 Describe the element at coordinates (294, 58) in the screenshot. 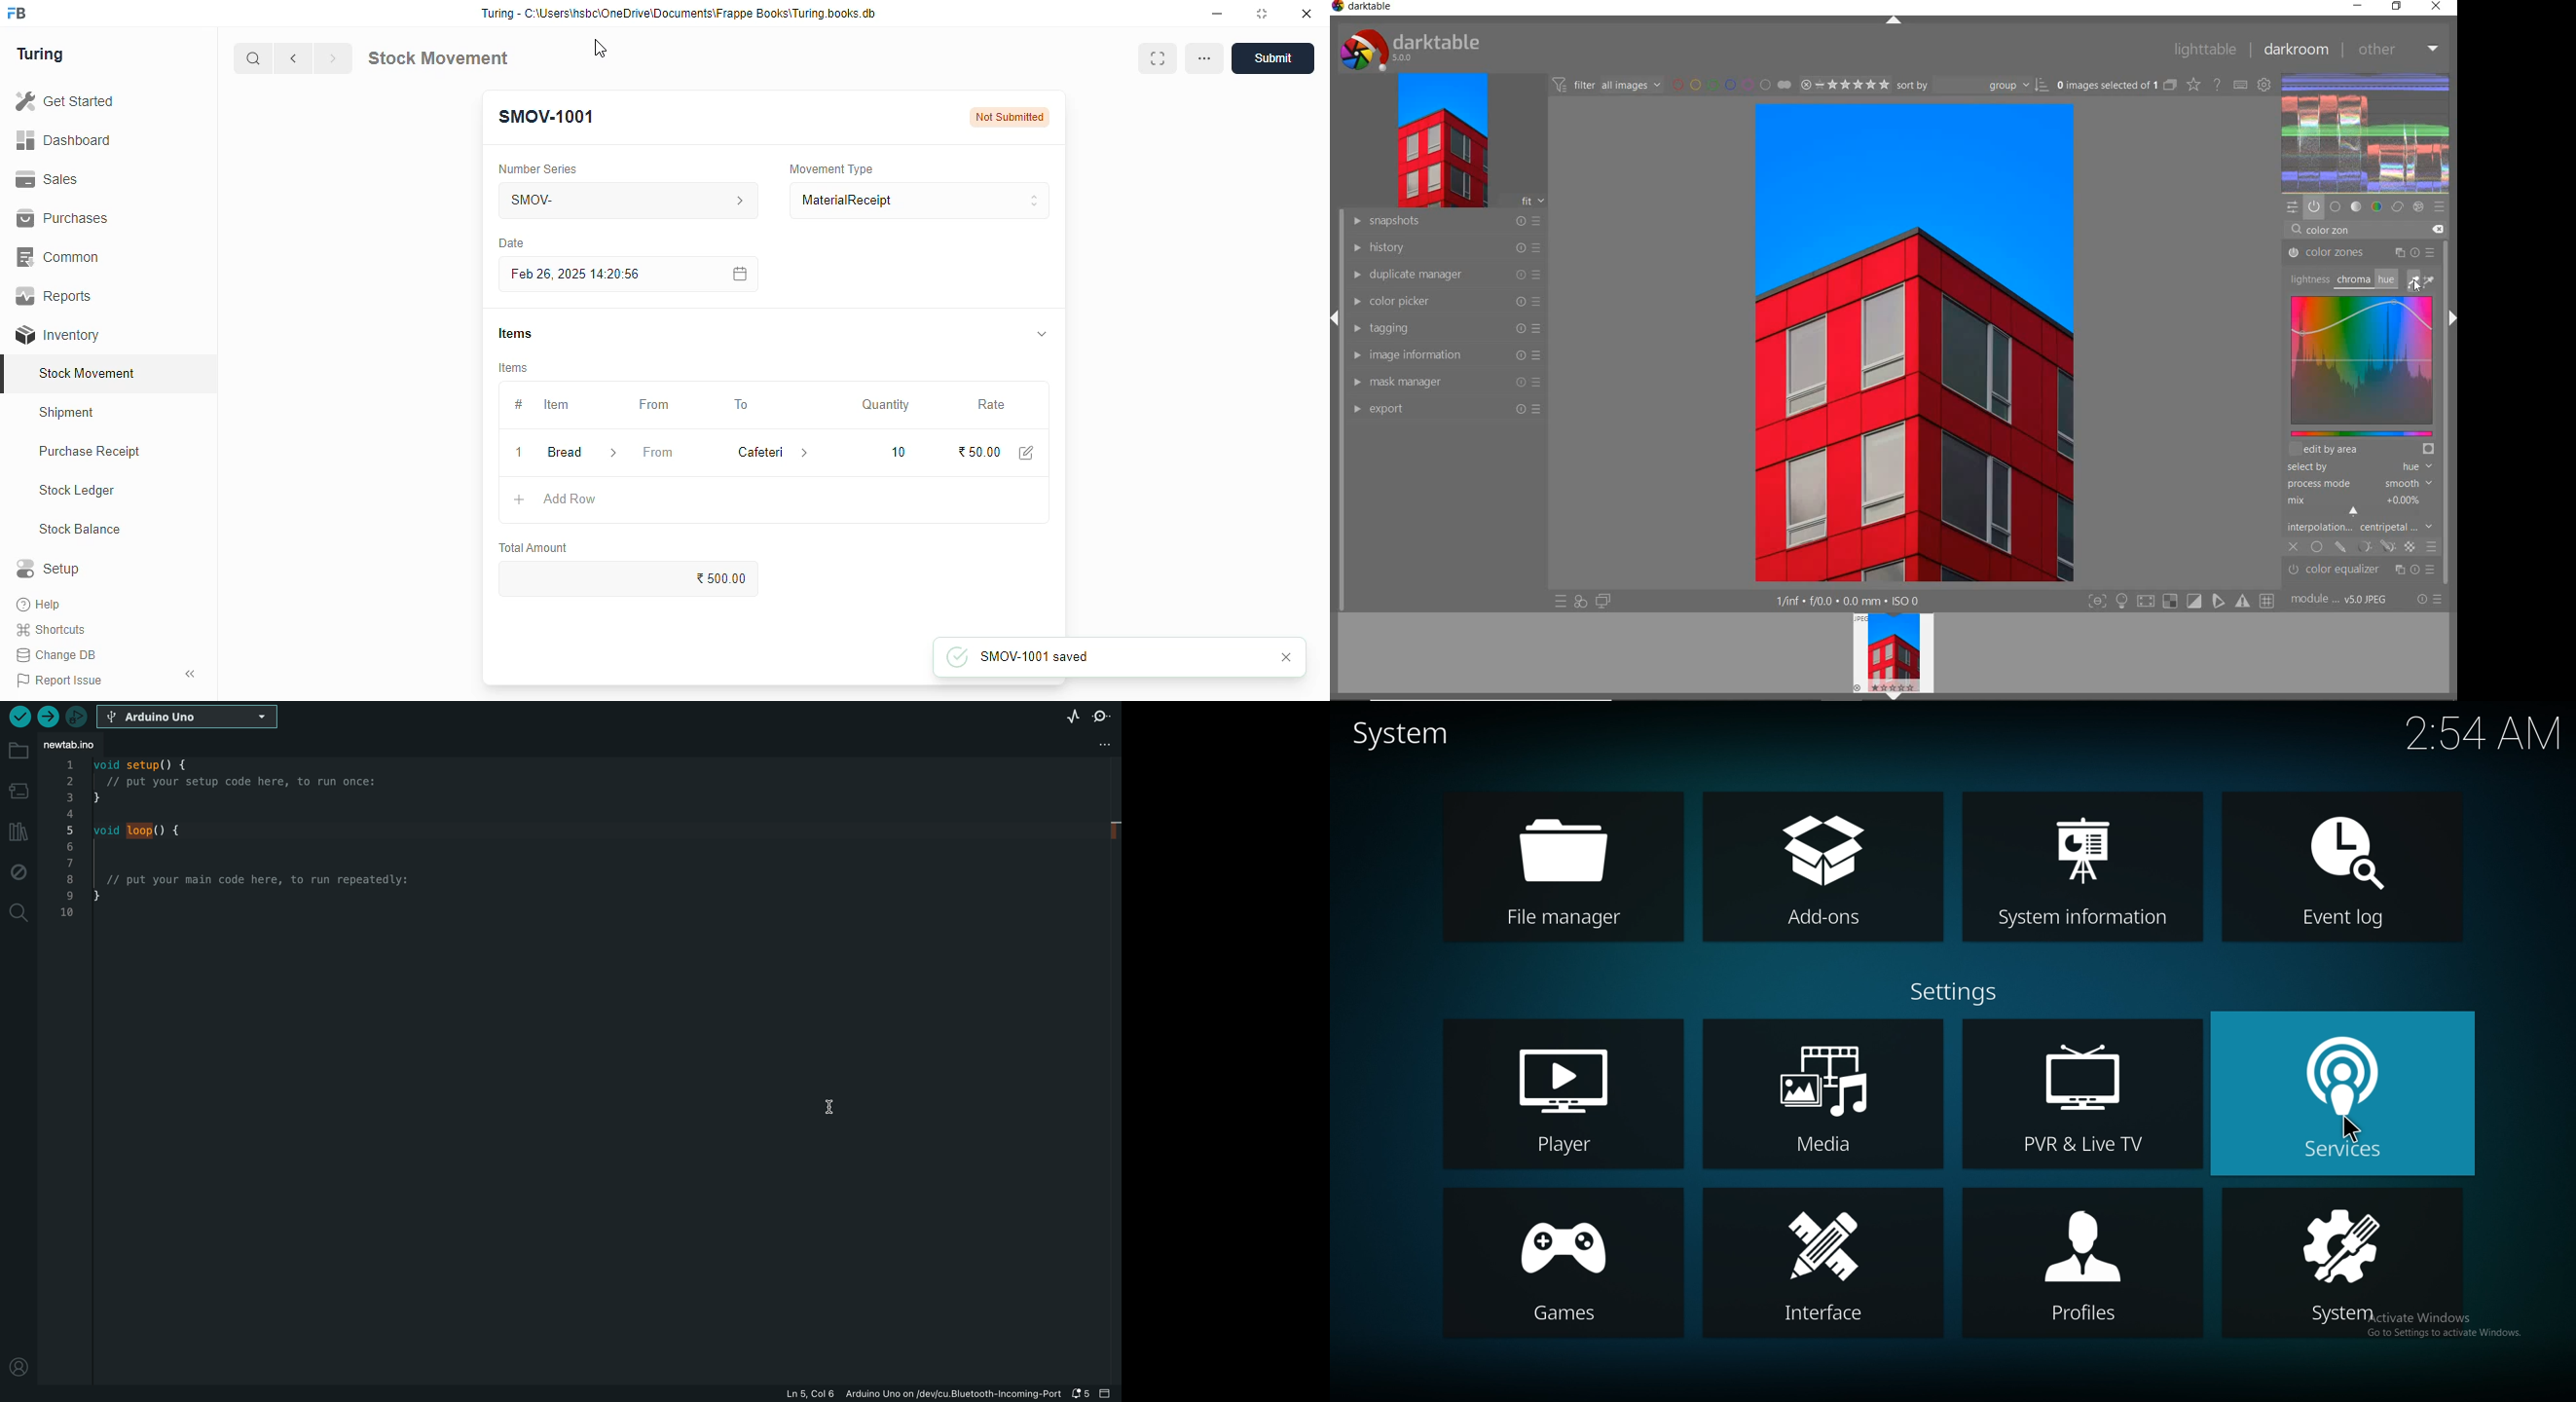

I see `previous` at that location.